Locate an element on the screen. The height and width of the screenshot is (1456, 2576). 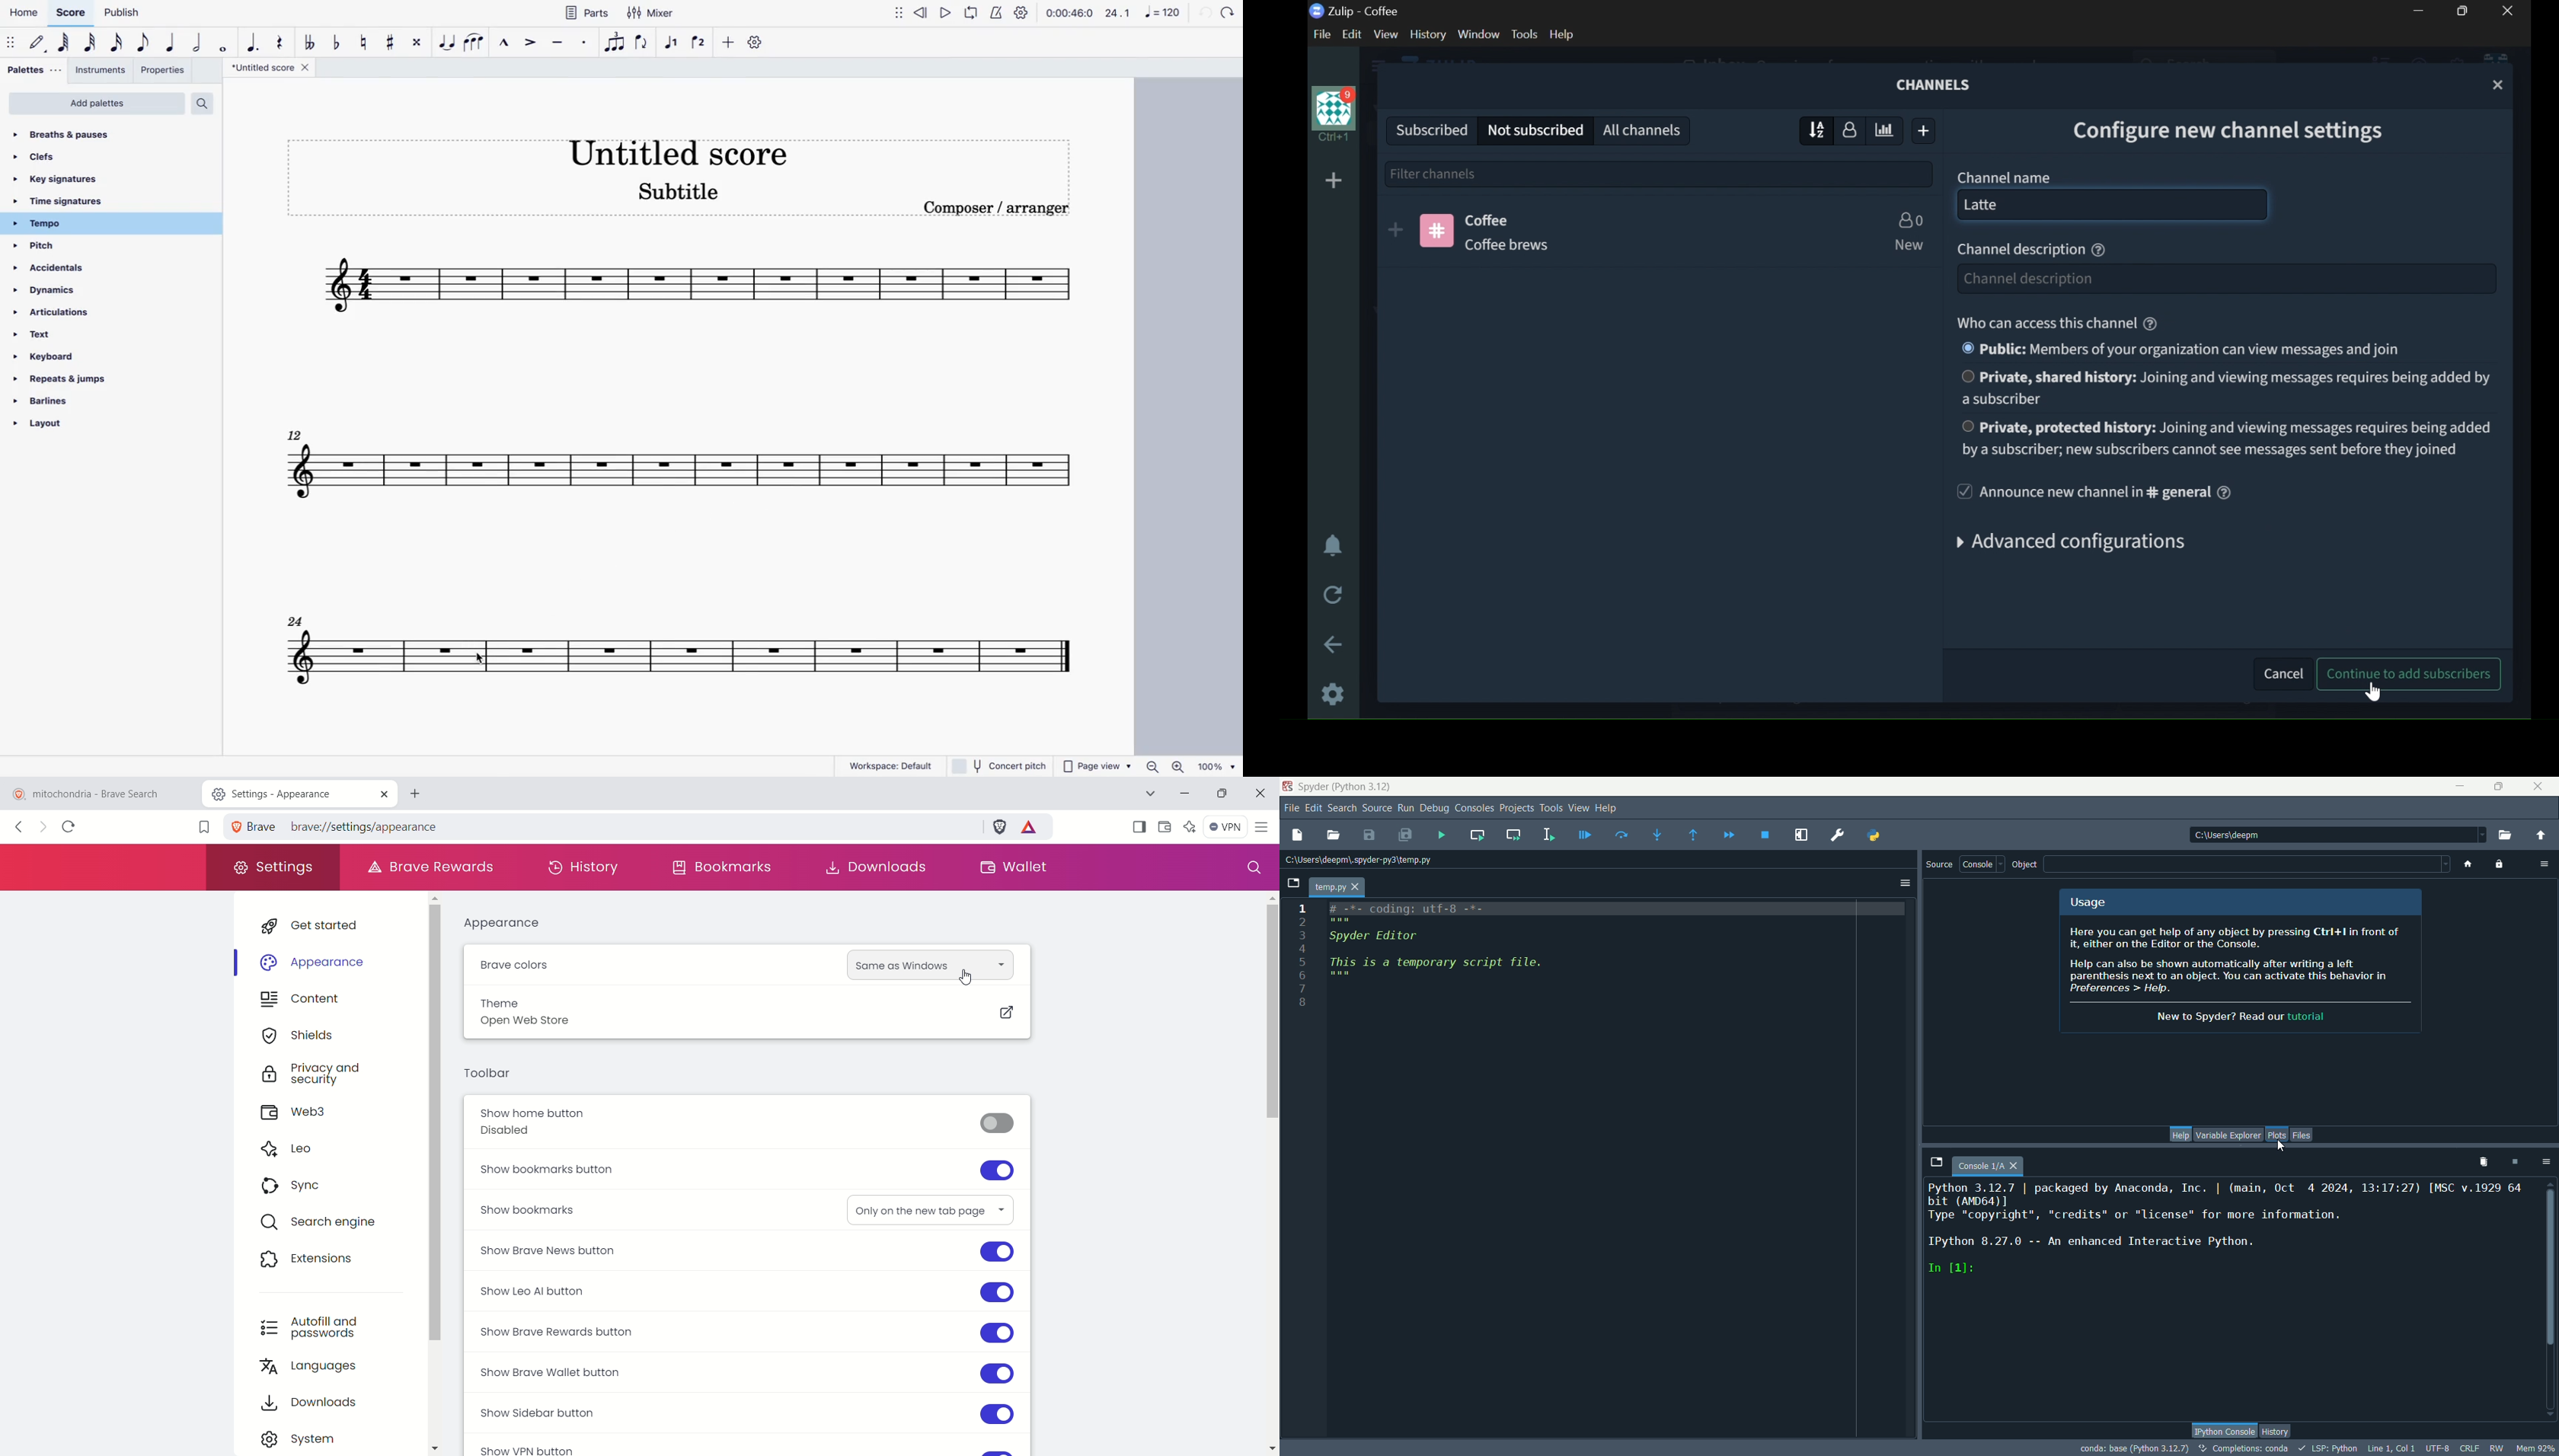
articulations is located at coordinates (61, 311).